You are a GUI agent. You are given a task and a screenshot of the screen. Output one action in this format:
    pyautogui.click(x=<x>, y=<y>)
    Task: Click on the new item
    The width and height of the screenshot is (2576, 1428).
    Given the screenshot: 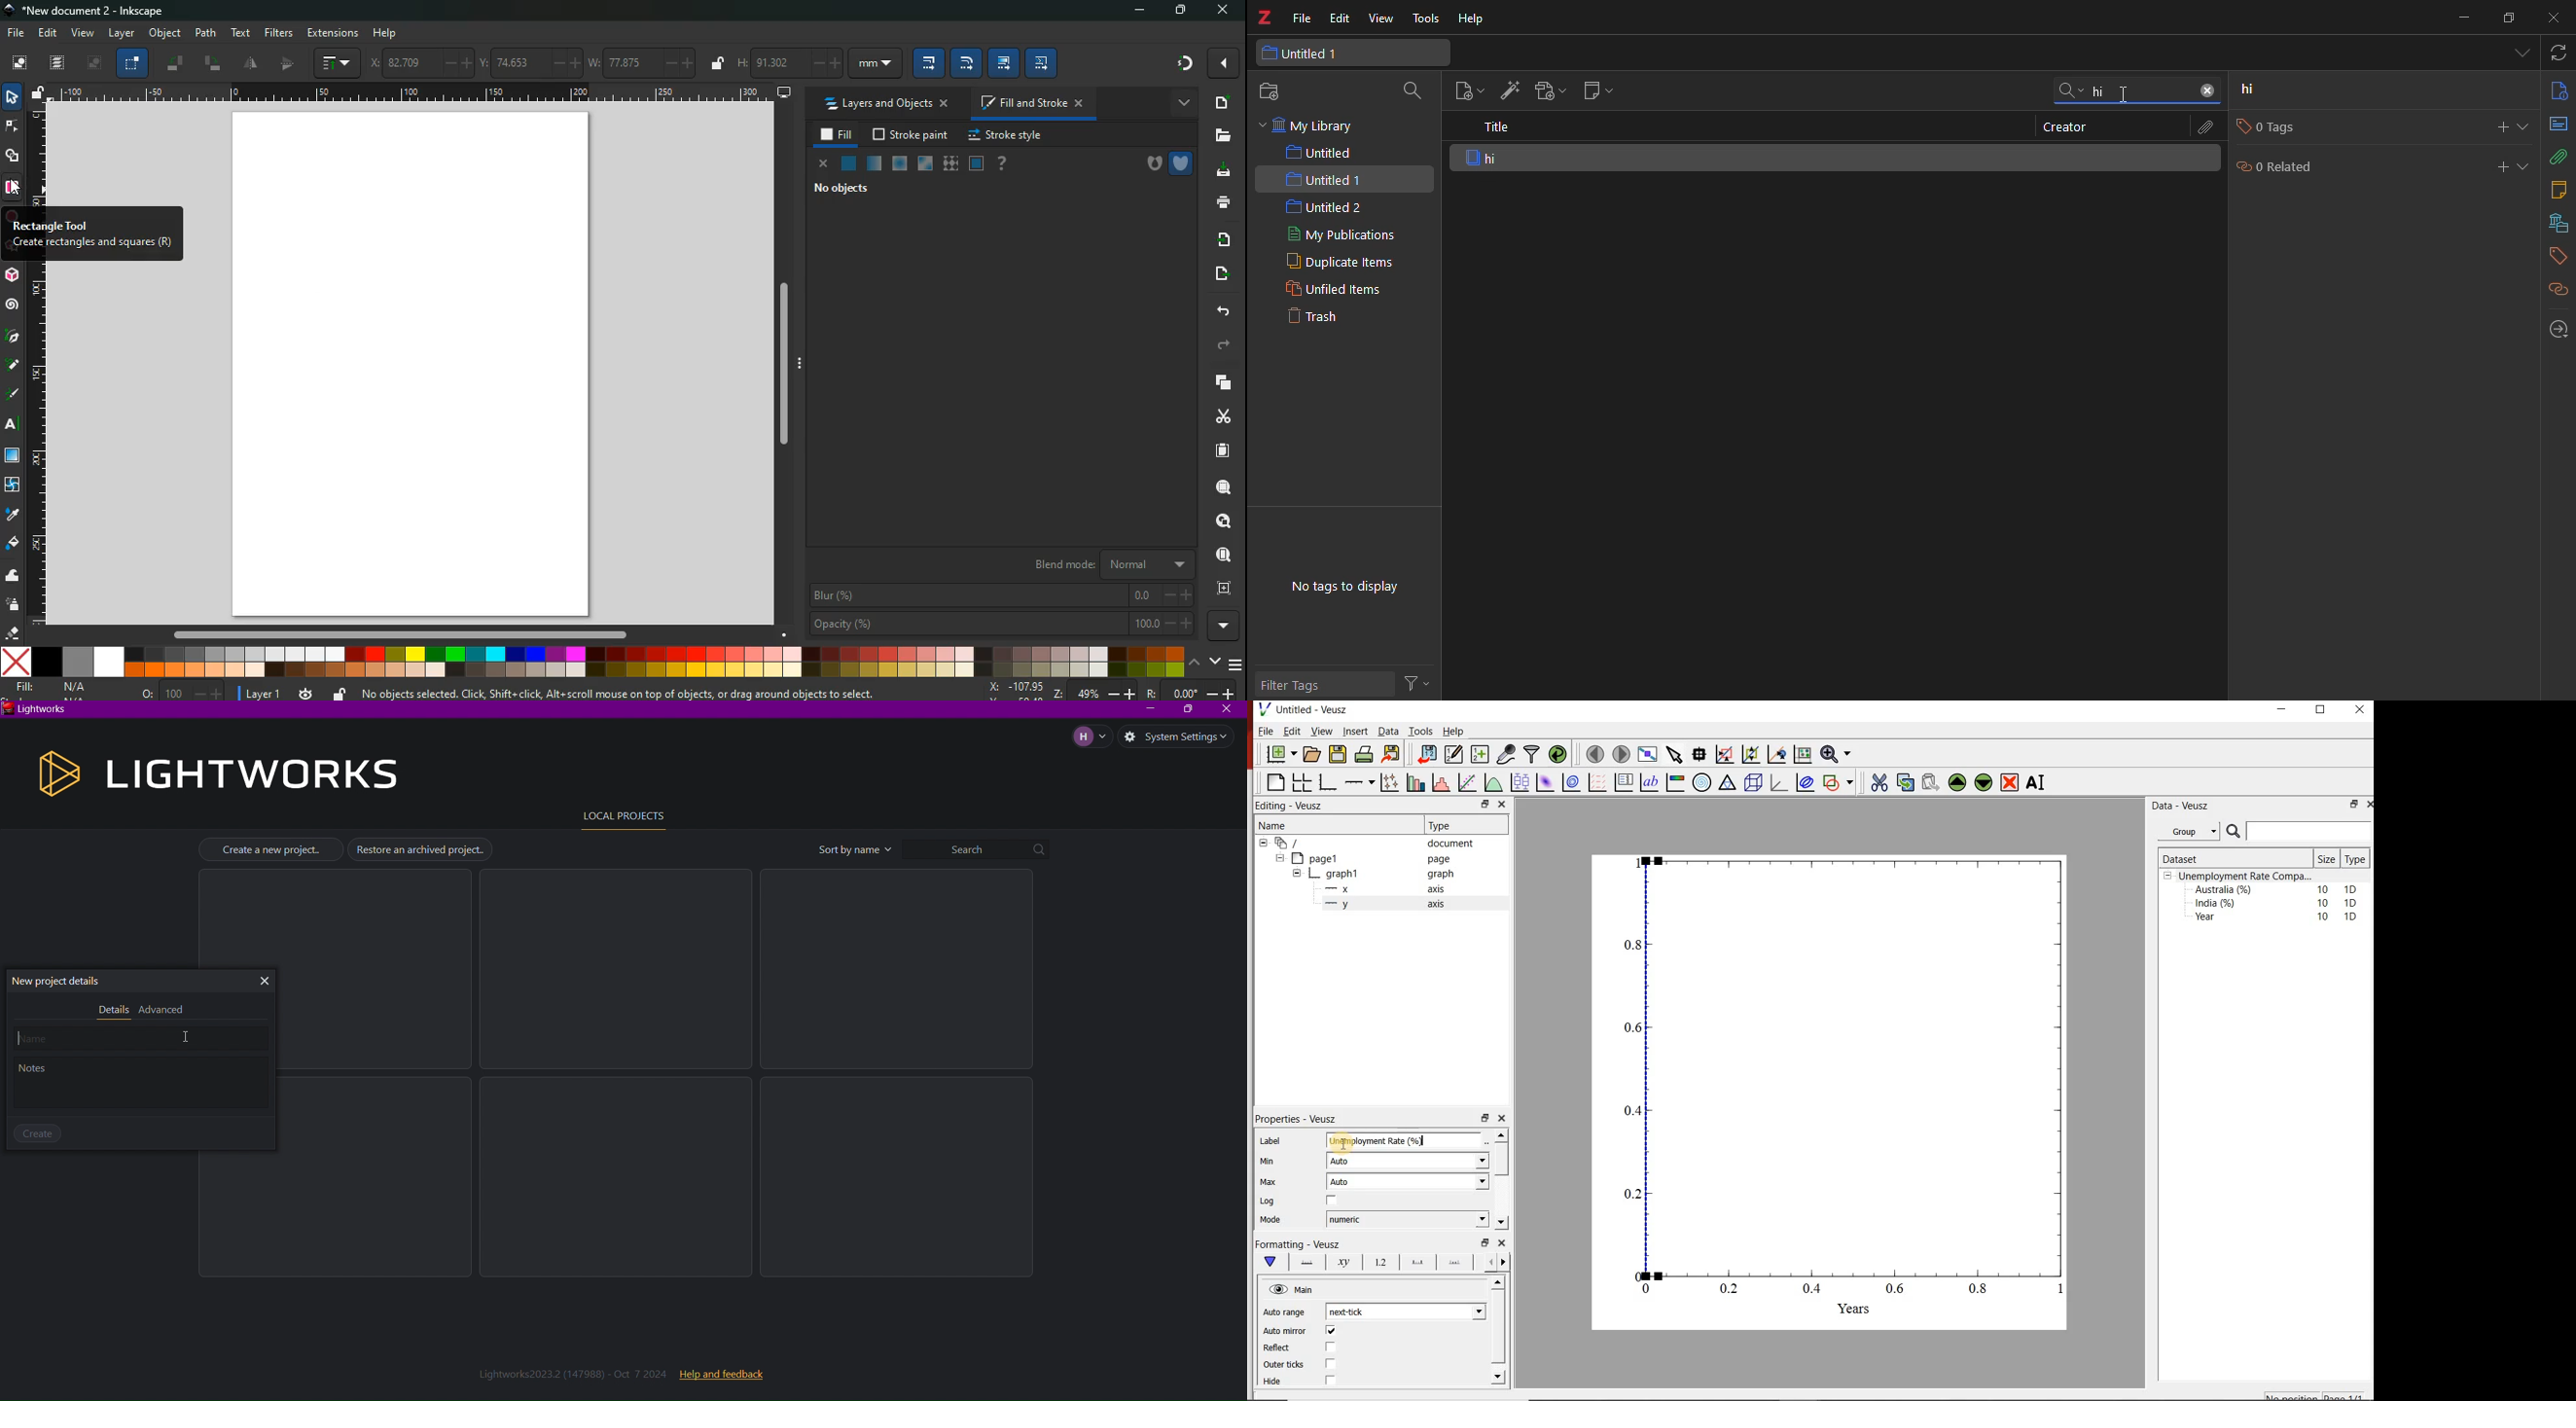 What is the action you would take?
    pyautogui.click(x=1466, y=92)
    